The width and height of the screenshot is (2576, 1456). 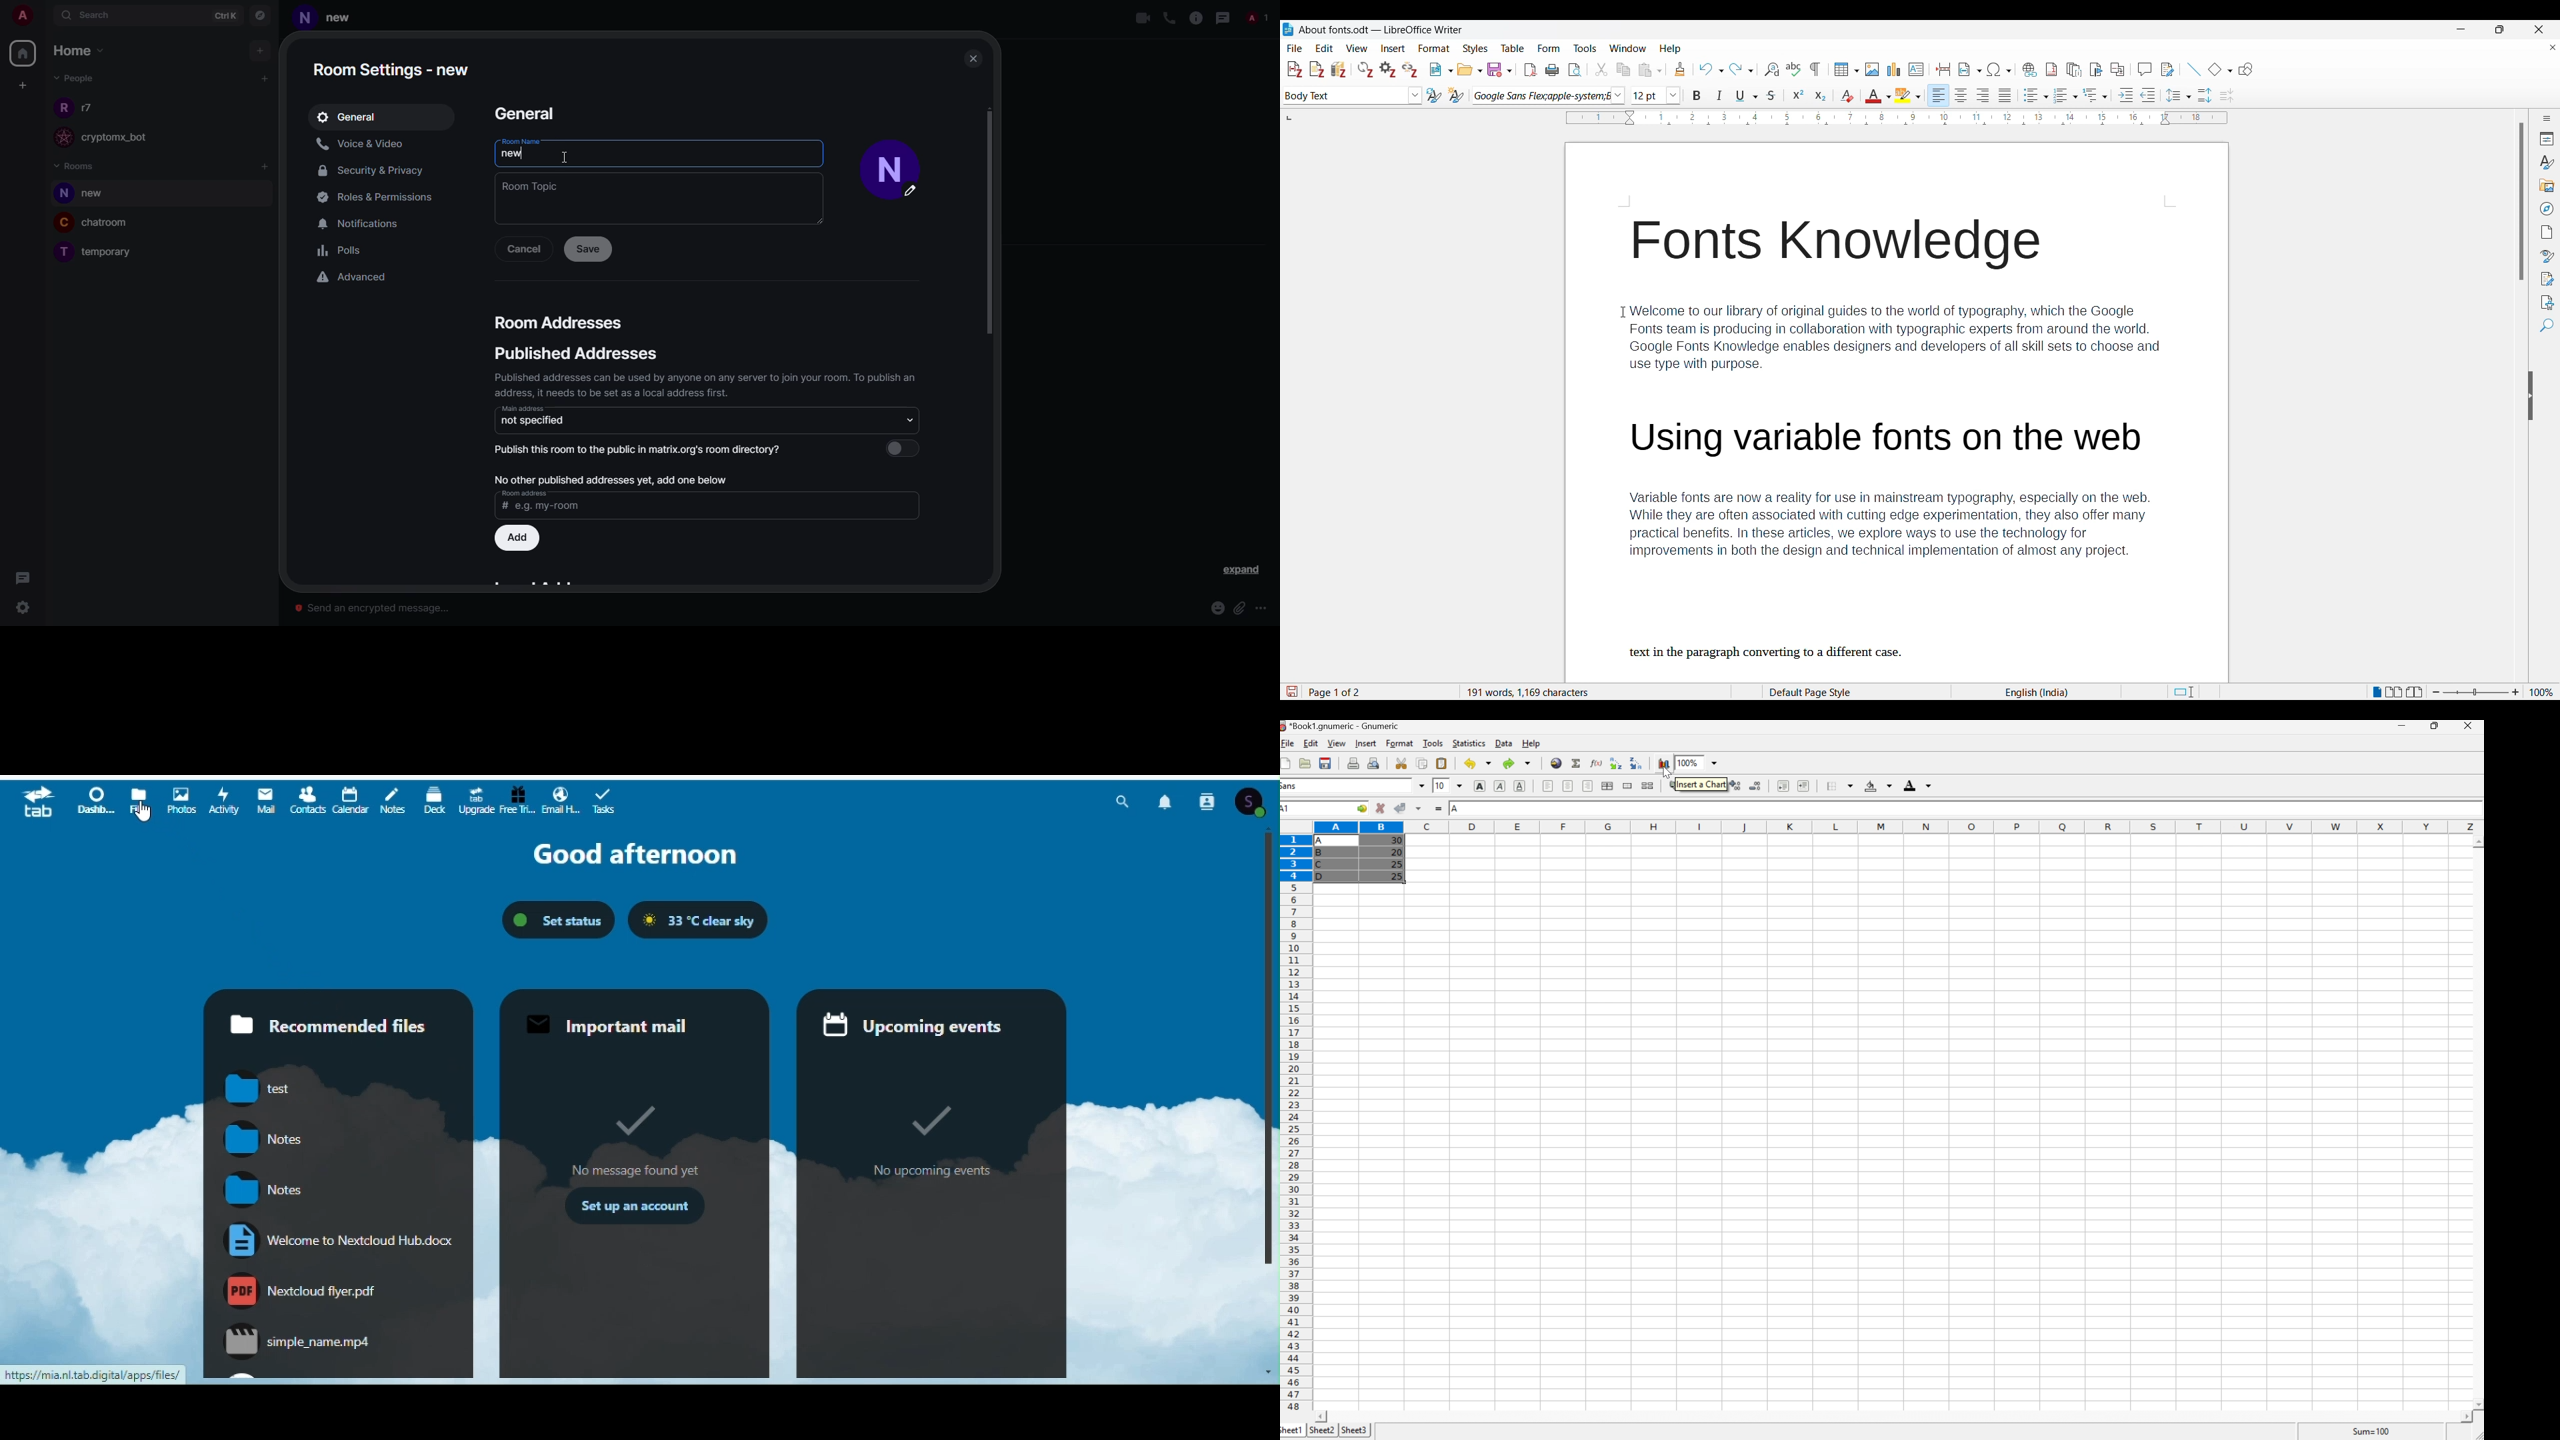 What do you see at coordinates (1263, 609) in the screenshot?
I see `more` at bounding box center [1263, 609].